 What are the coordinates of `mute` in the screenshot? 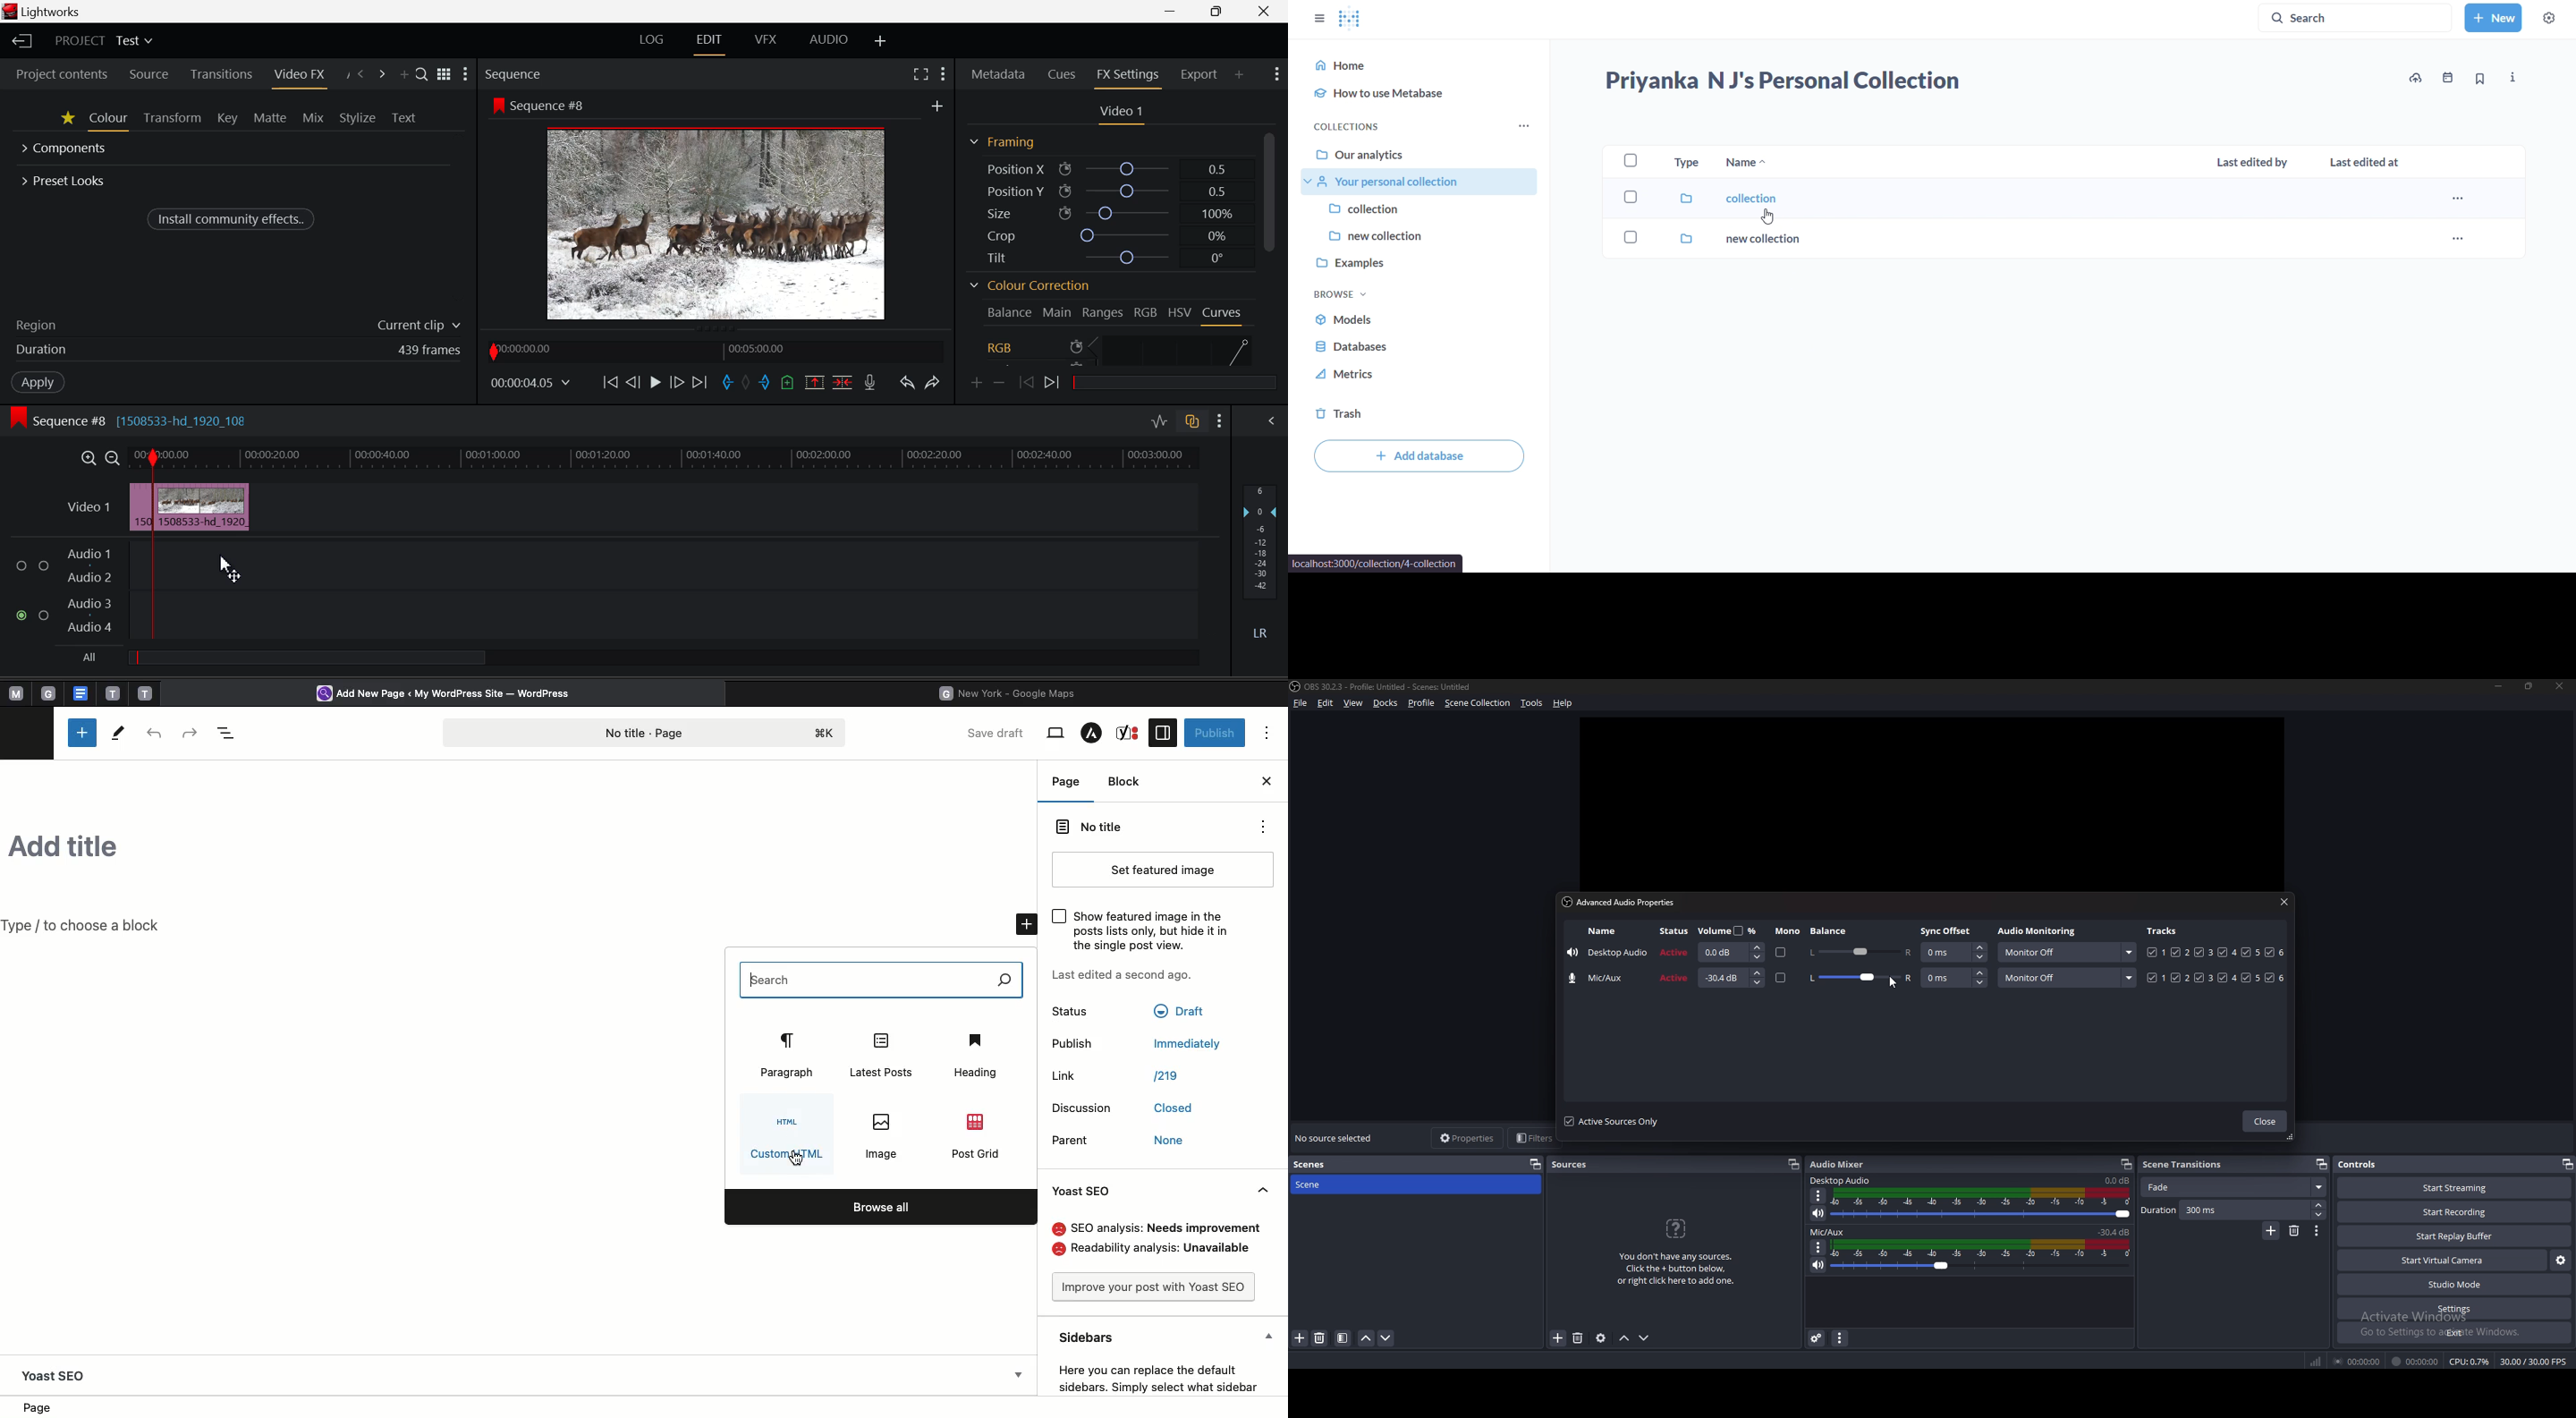 It's located at (1819, 1212).